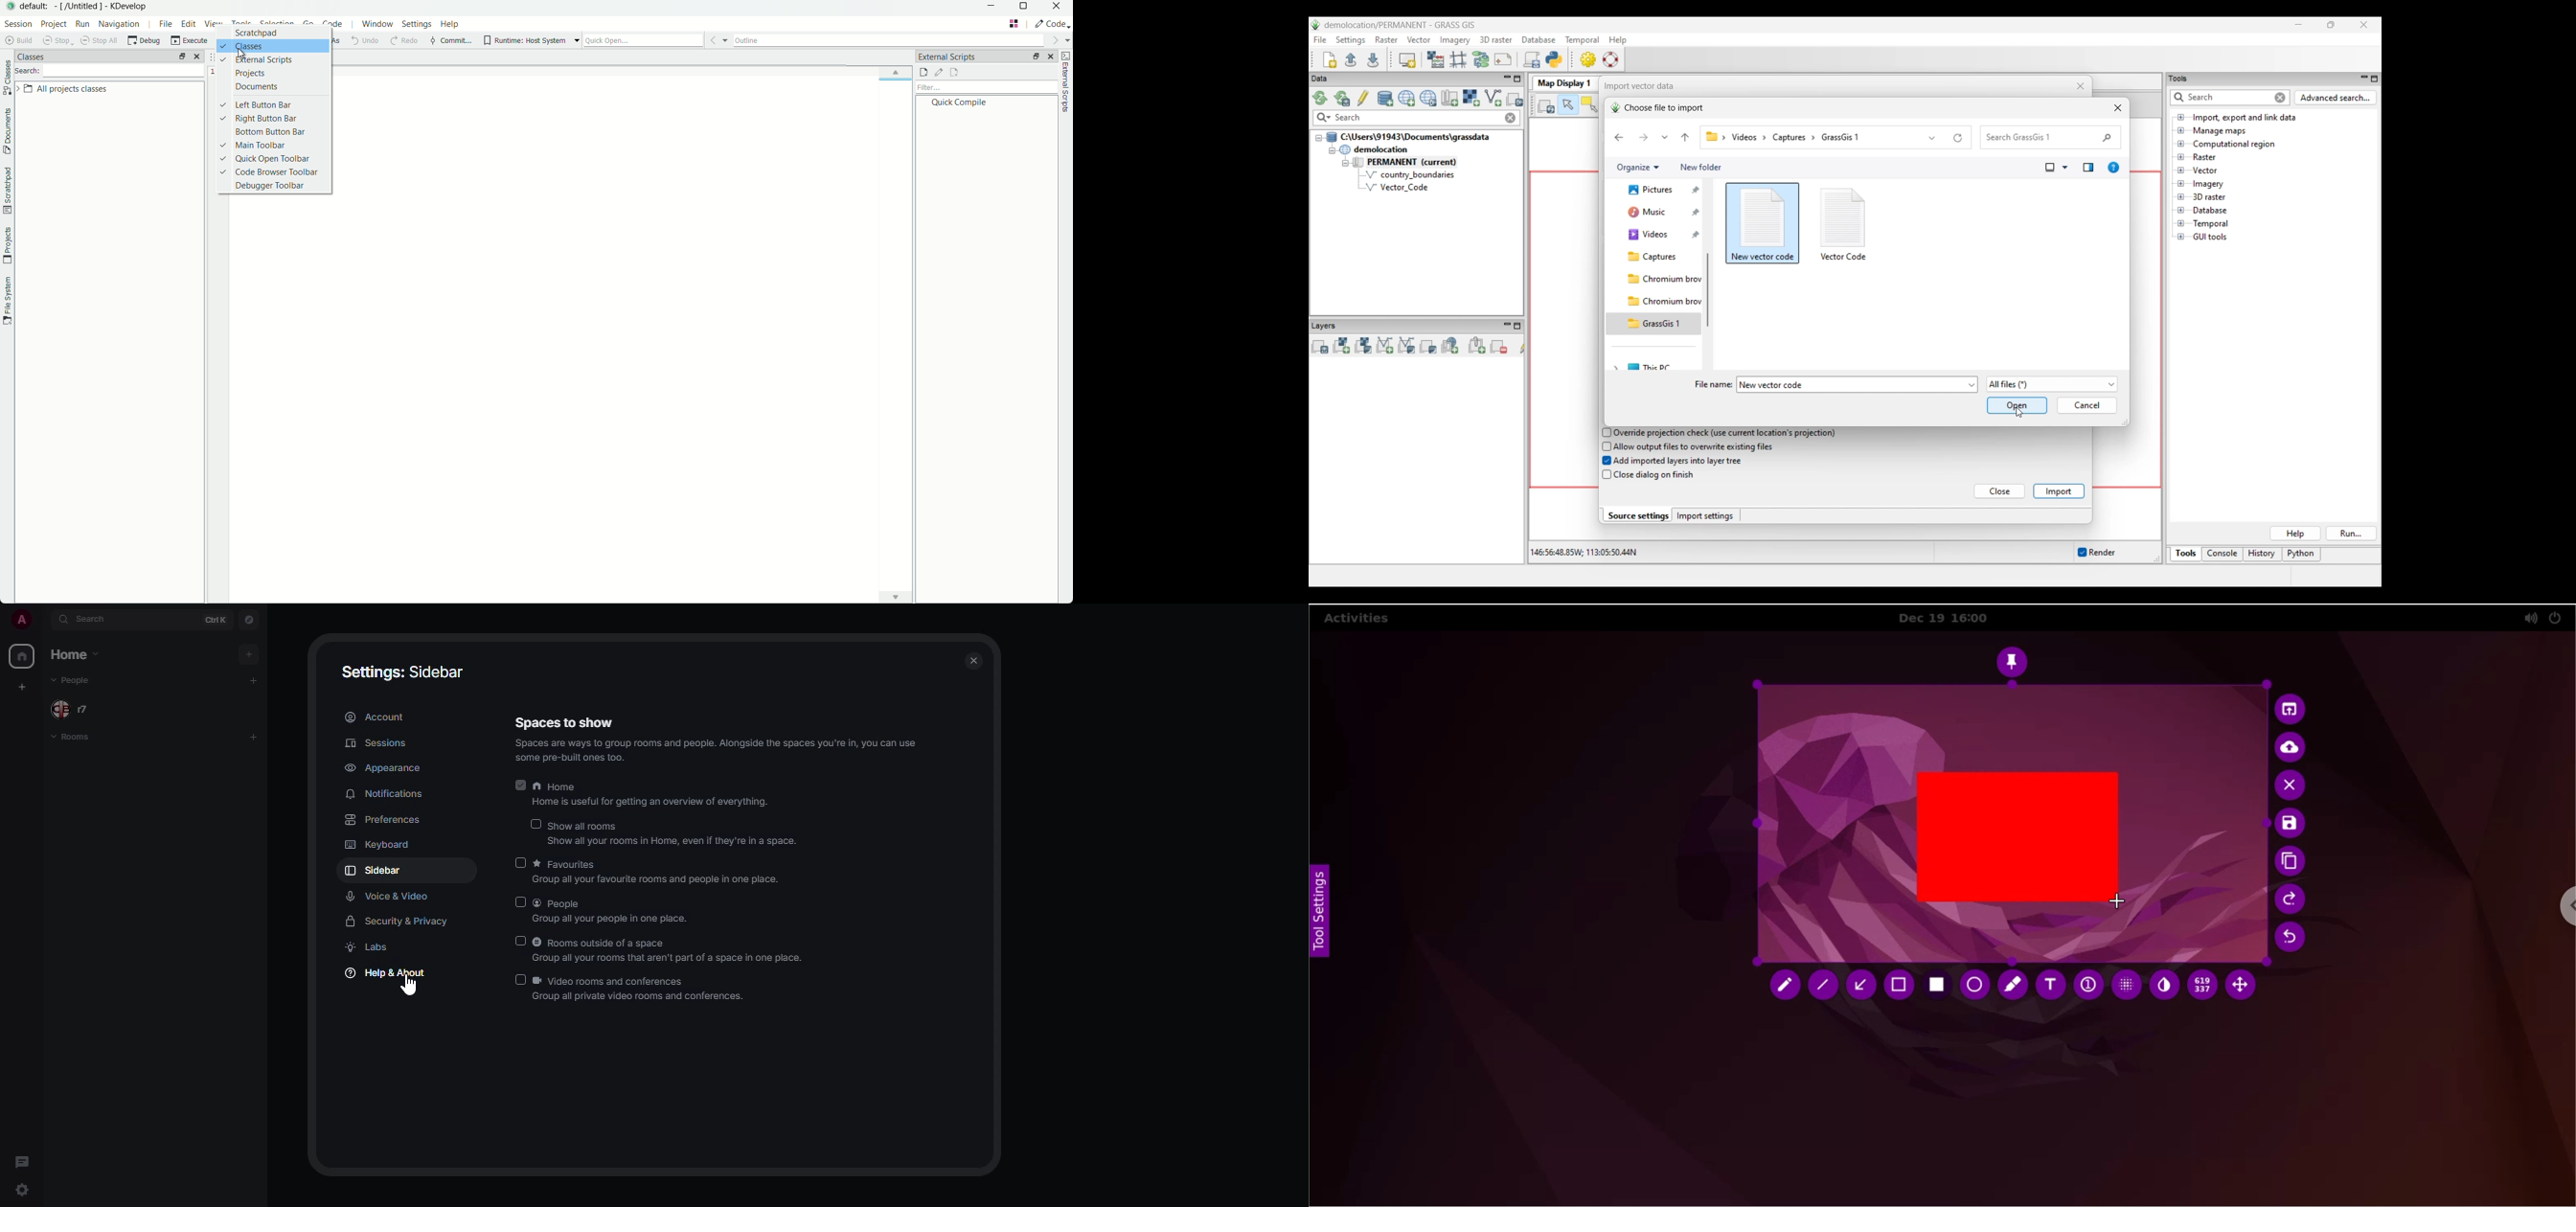 The height and width of the screenshot is (1232, 2576). I want to click on filter bar, so click(987, 88).